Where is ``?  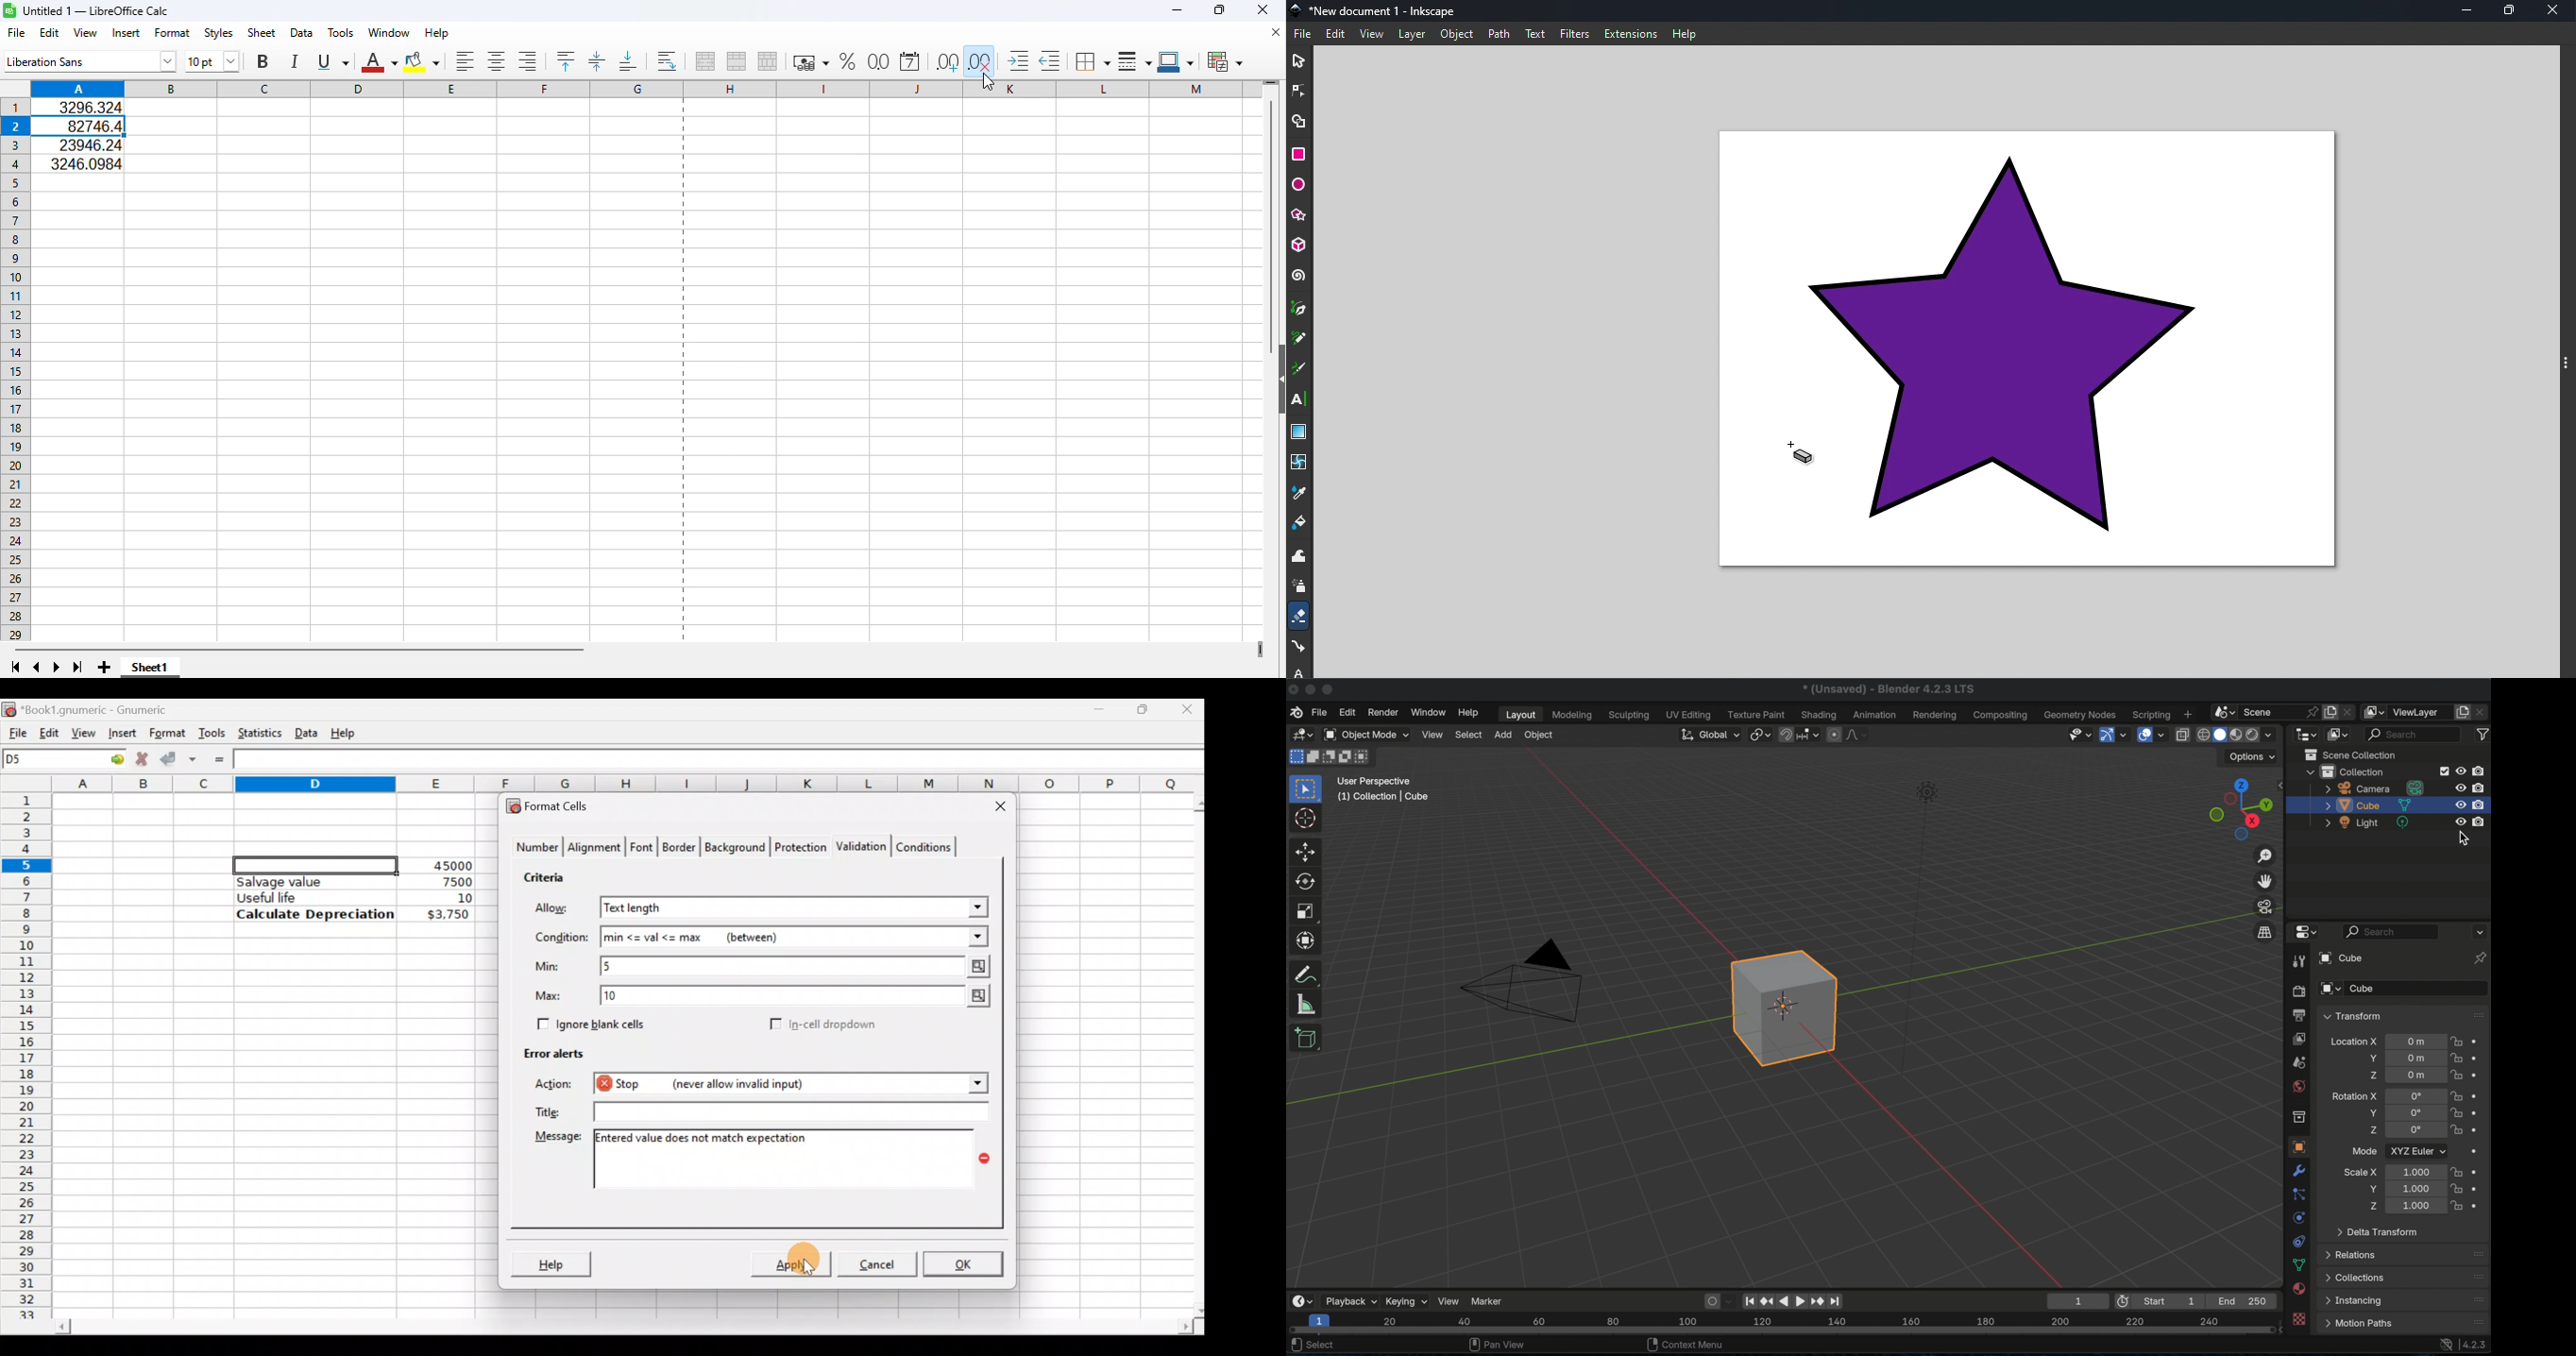  is located at coordinates (2307, 930).